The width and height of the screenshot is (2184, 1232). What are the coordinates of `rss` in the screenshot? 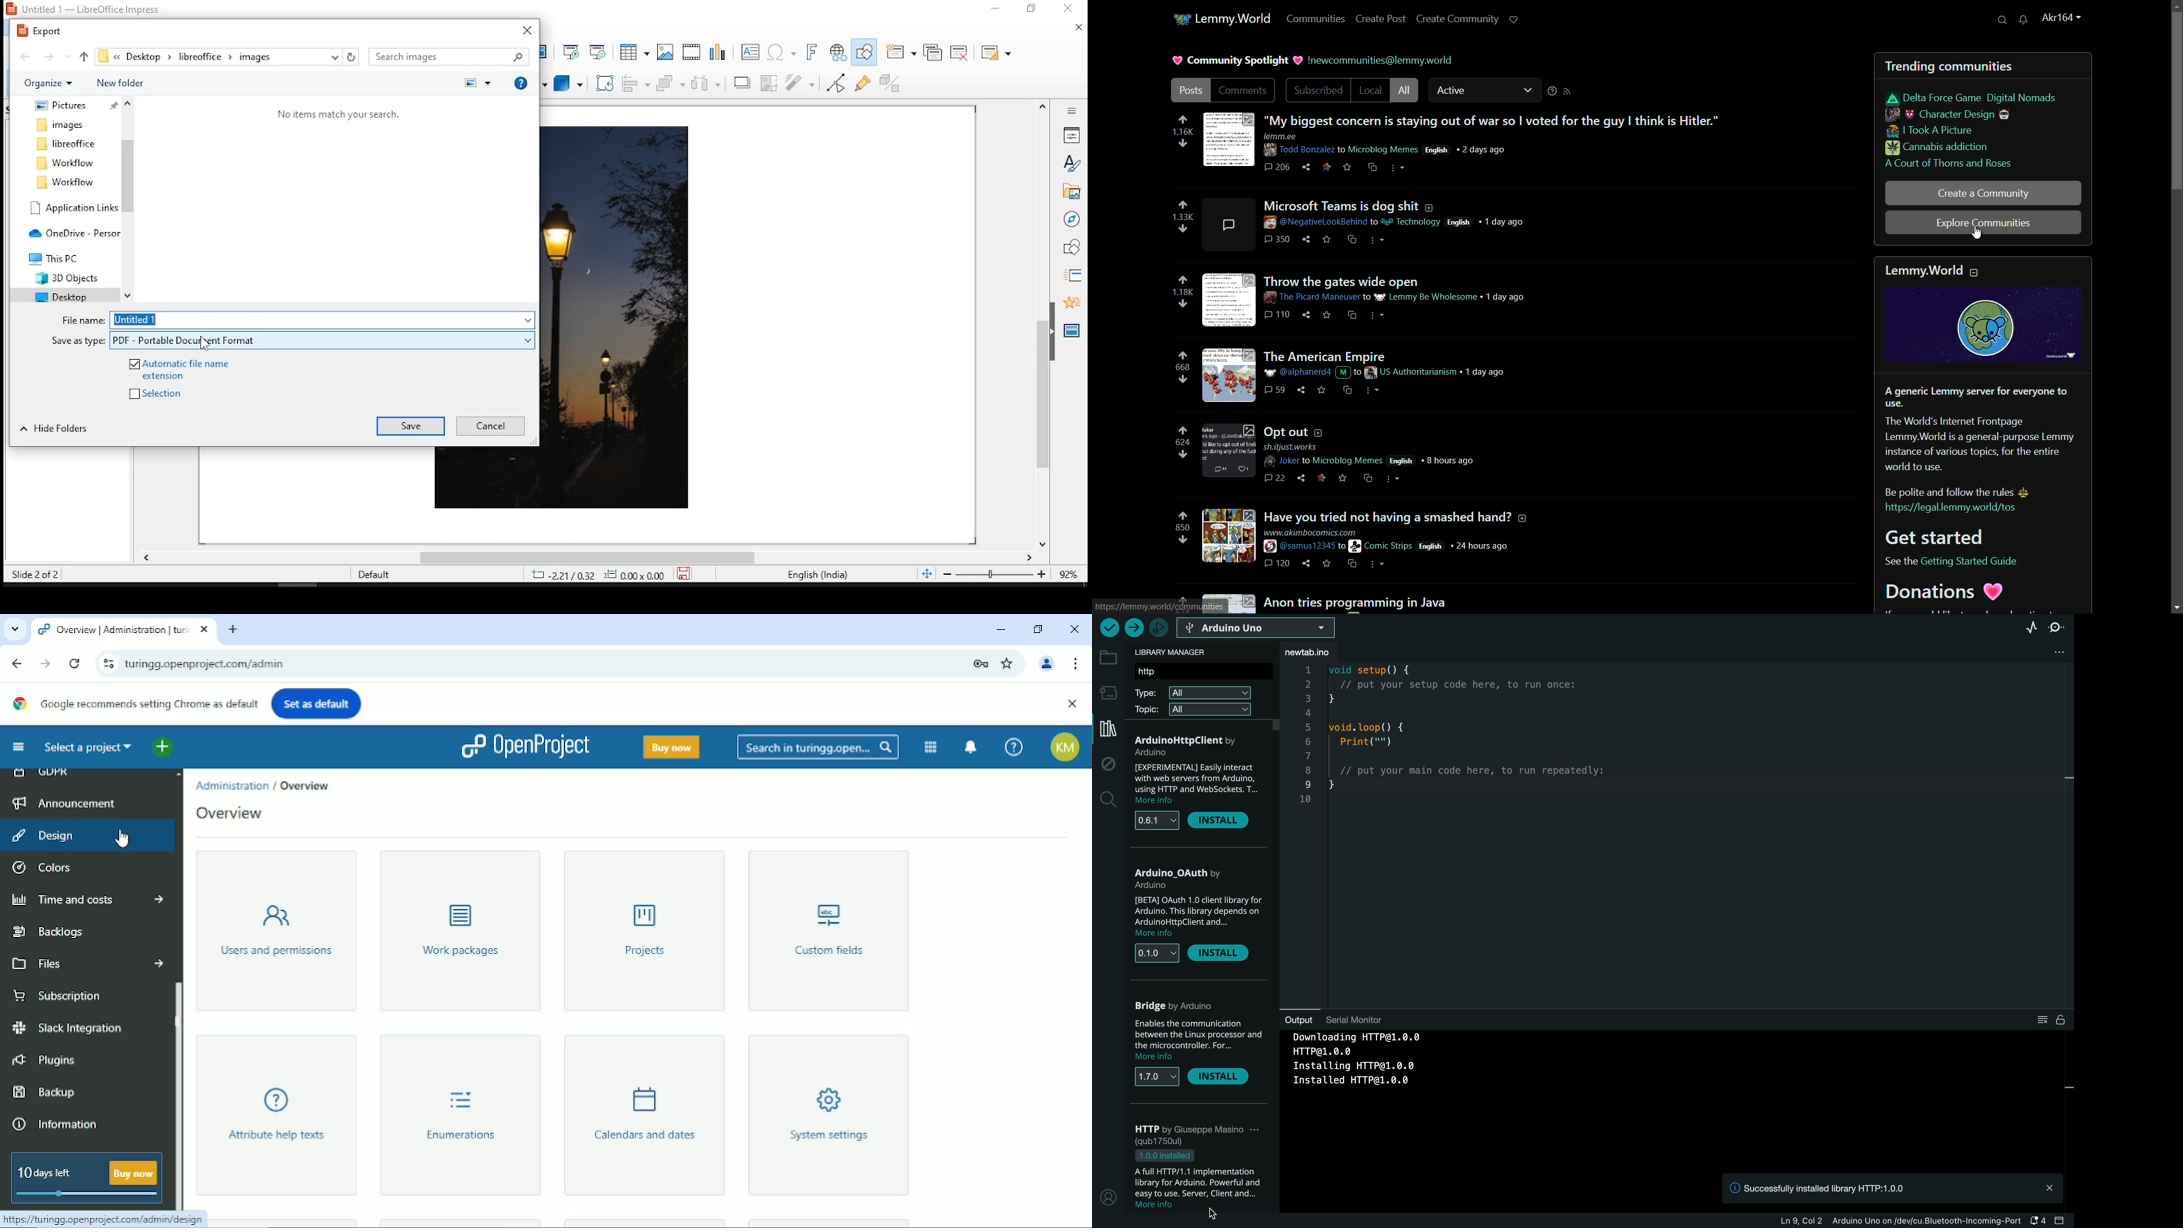 It's located at (1567, 92).